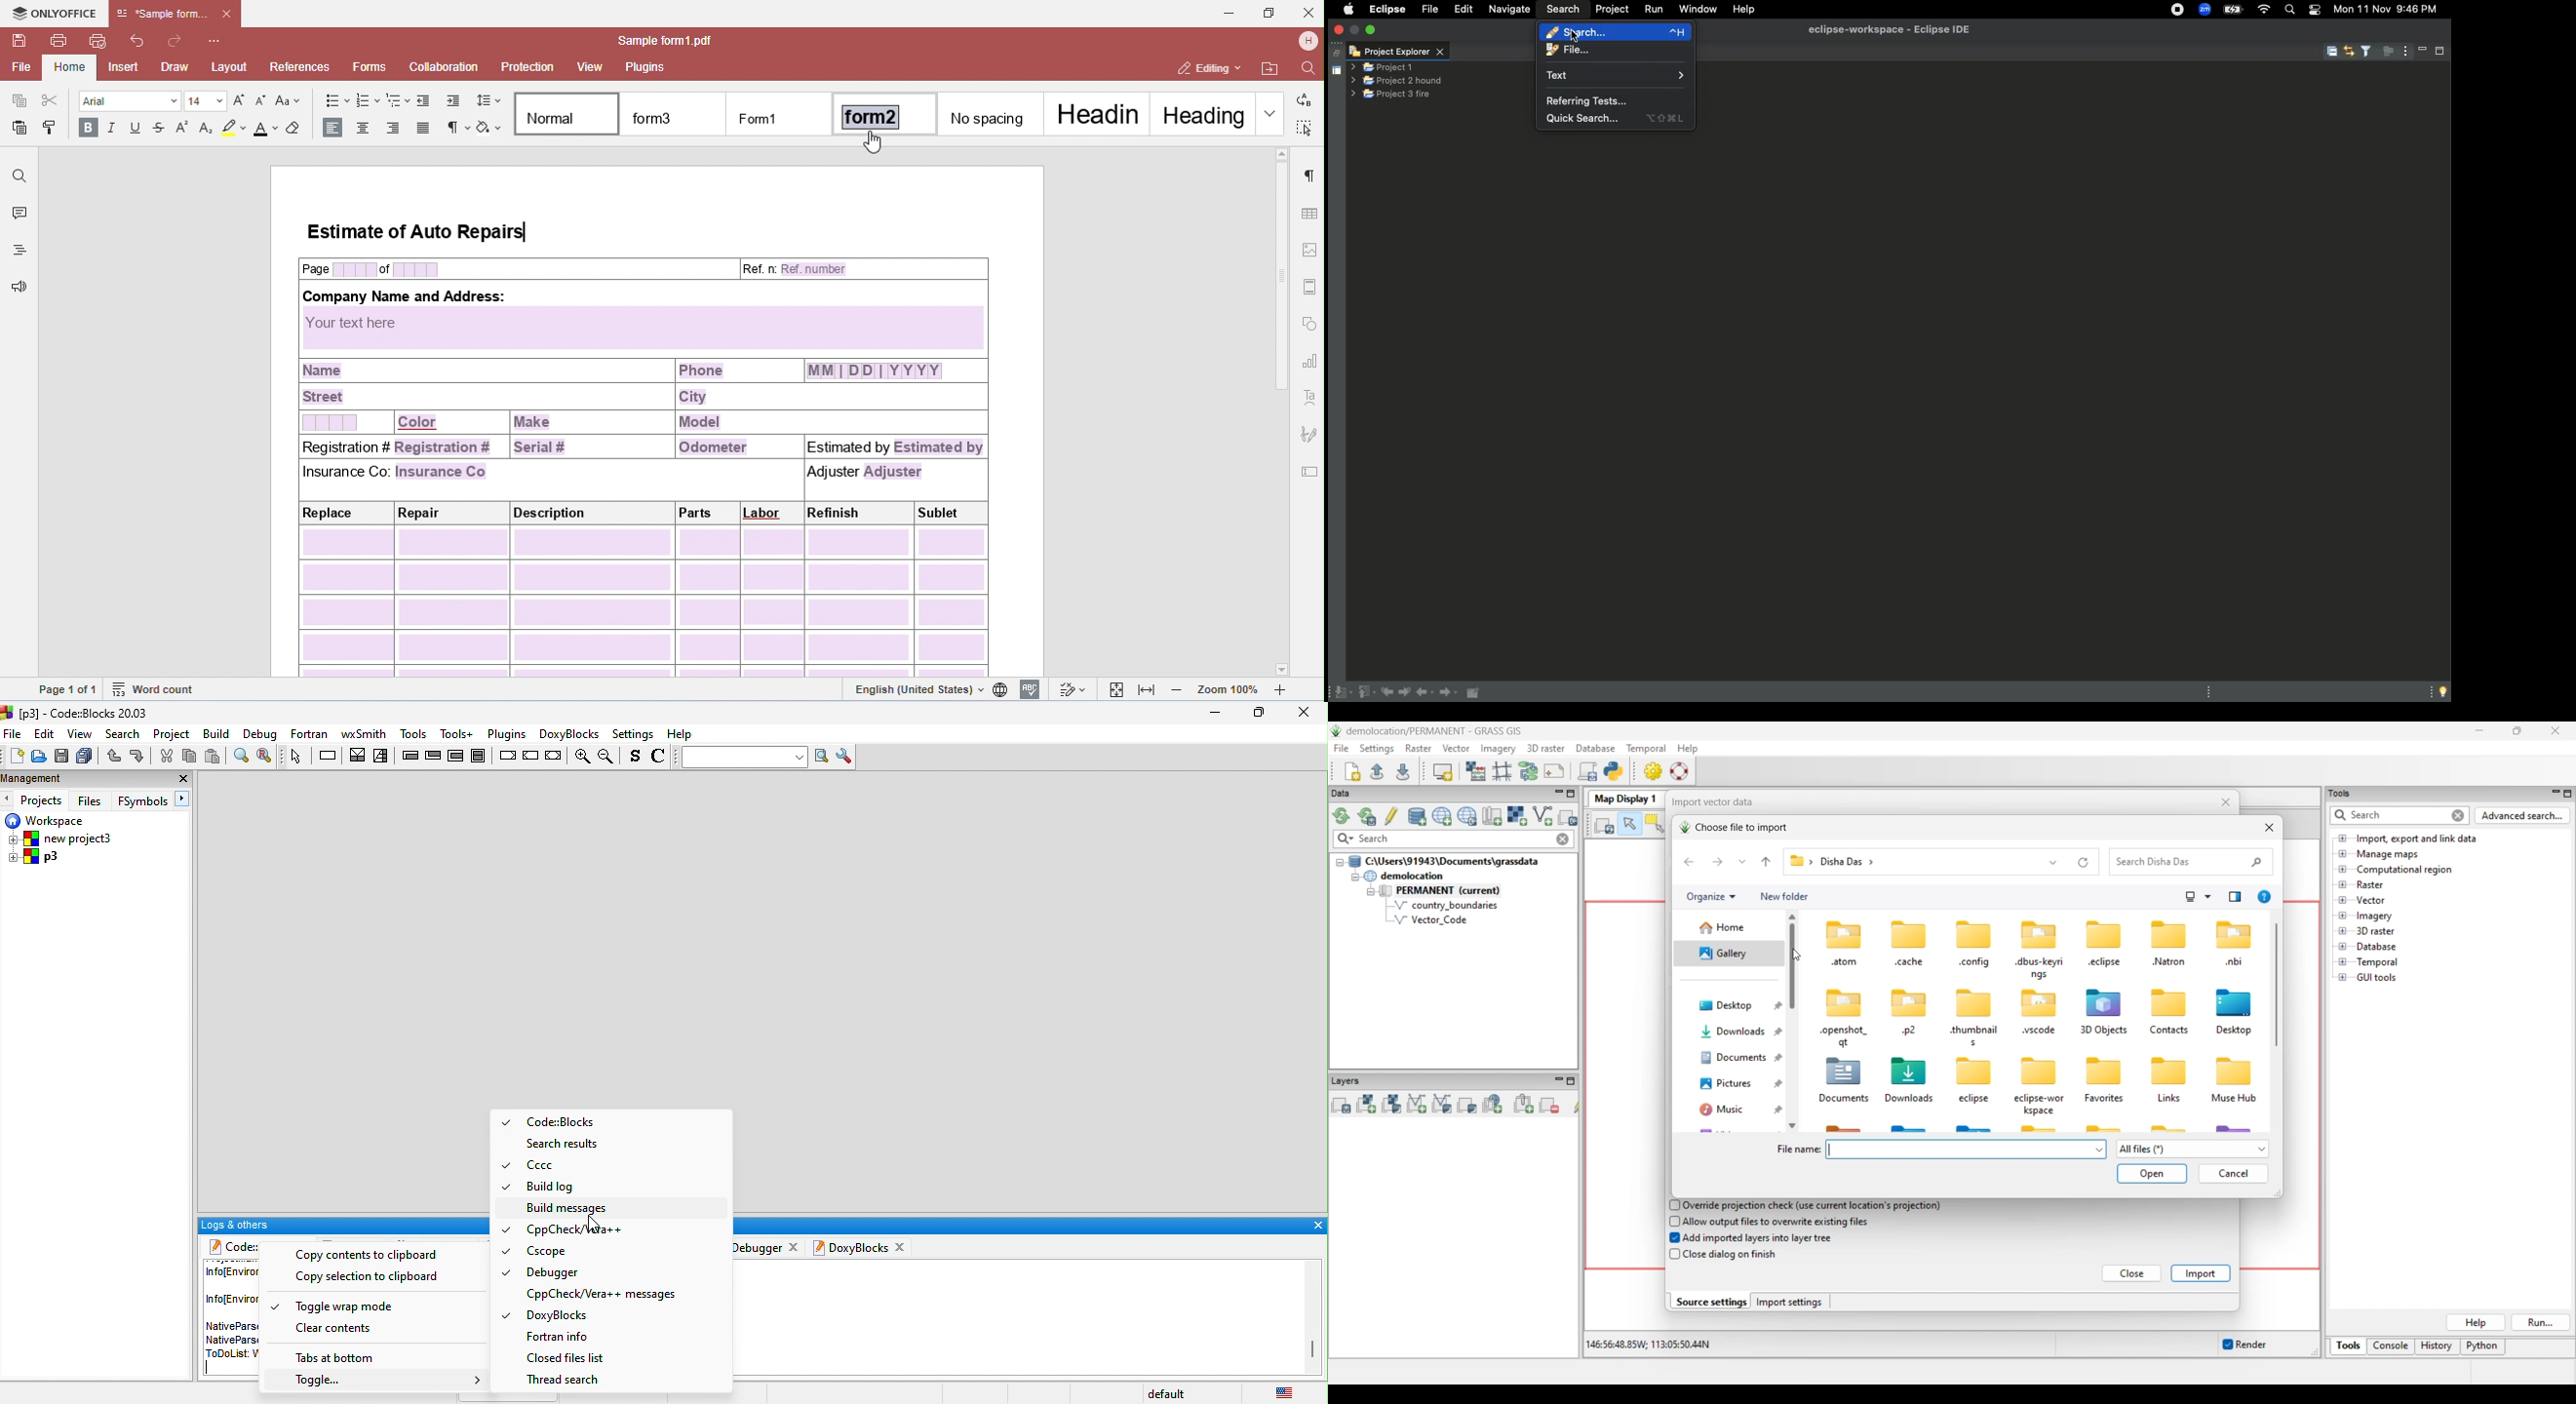 This screenshot has height=1428, width=2576. Describe the element at coordinates (44, 800) in the screenshot. I see `projects` at that location.